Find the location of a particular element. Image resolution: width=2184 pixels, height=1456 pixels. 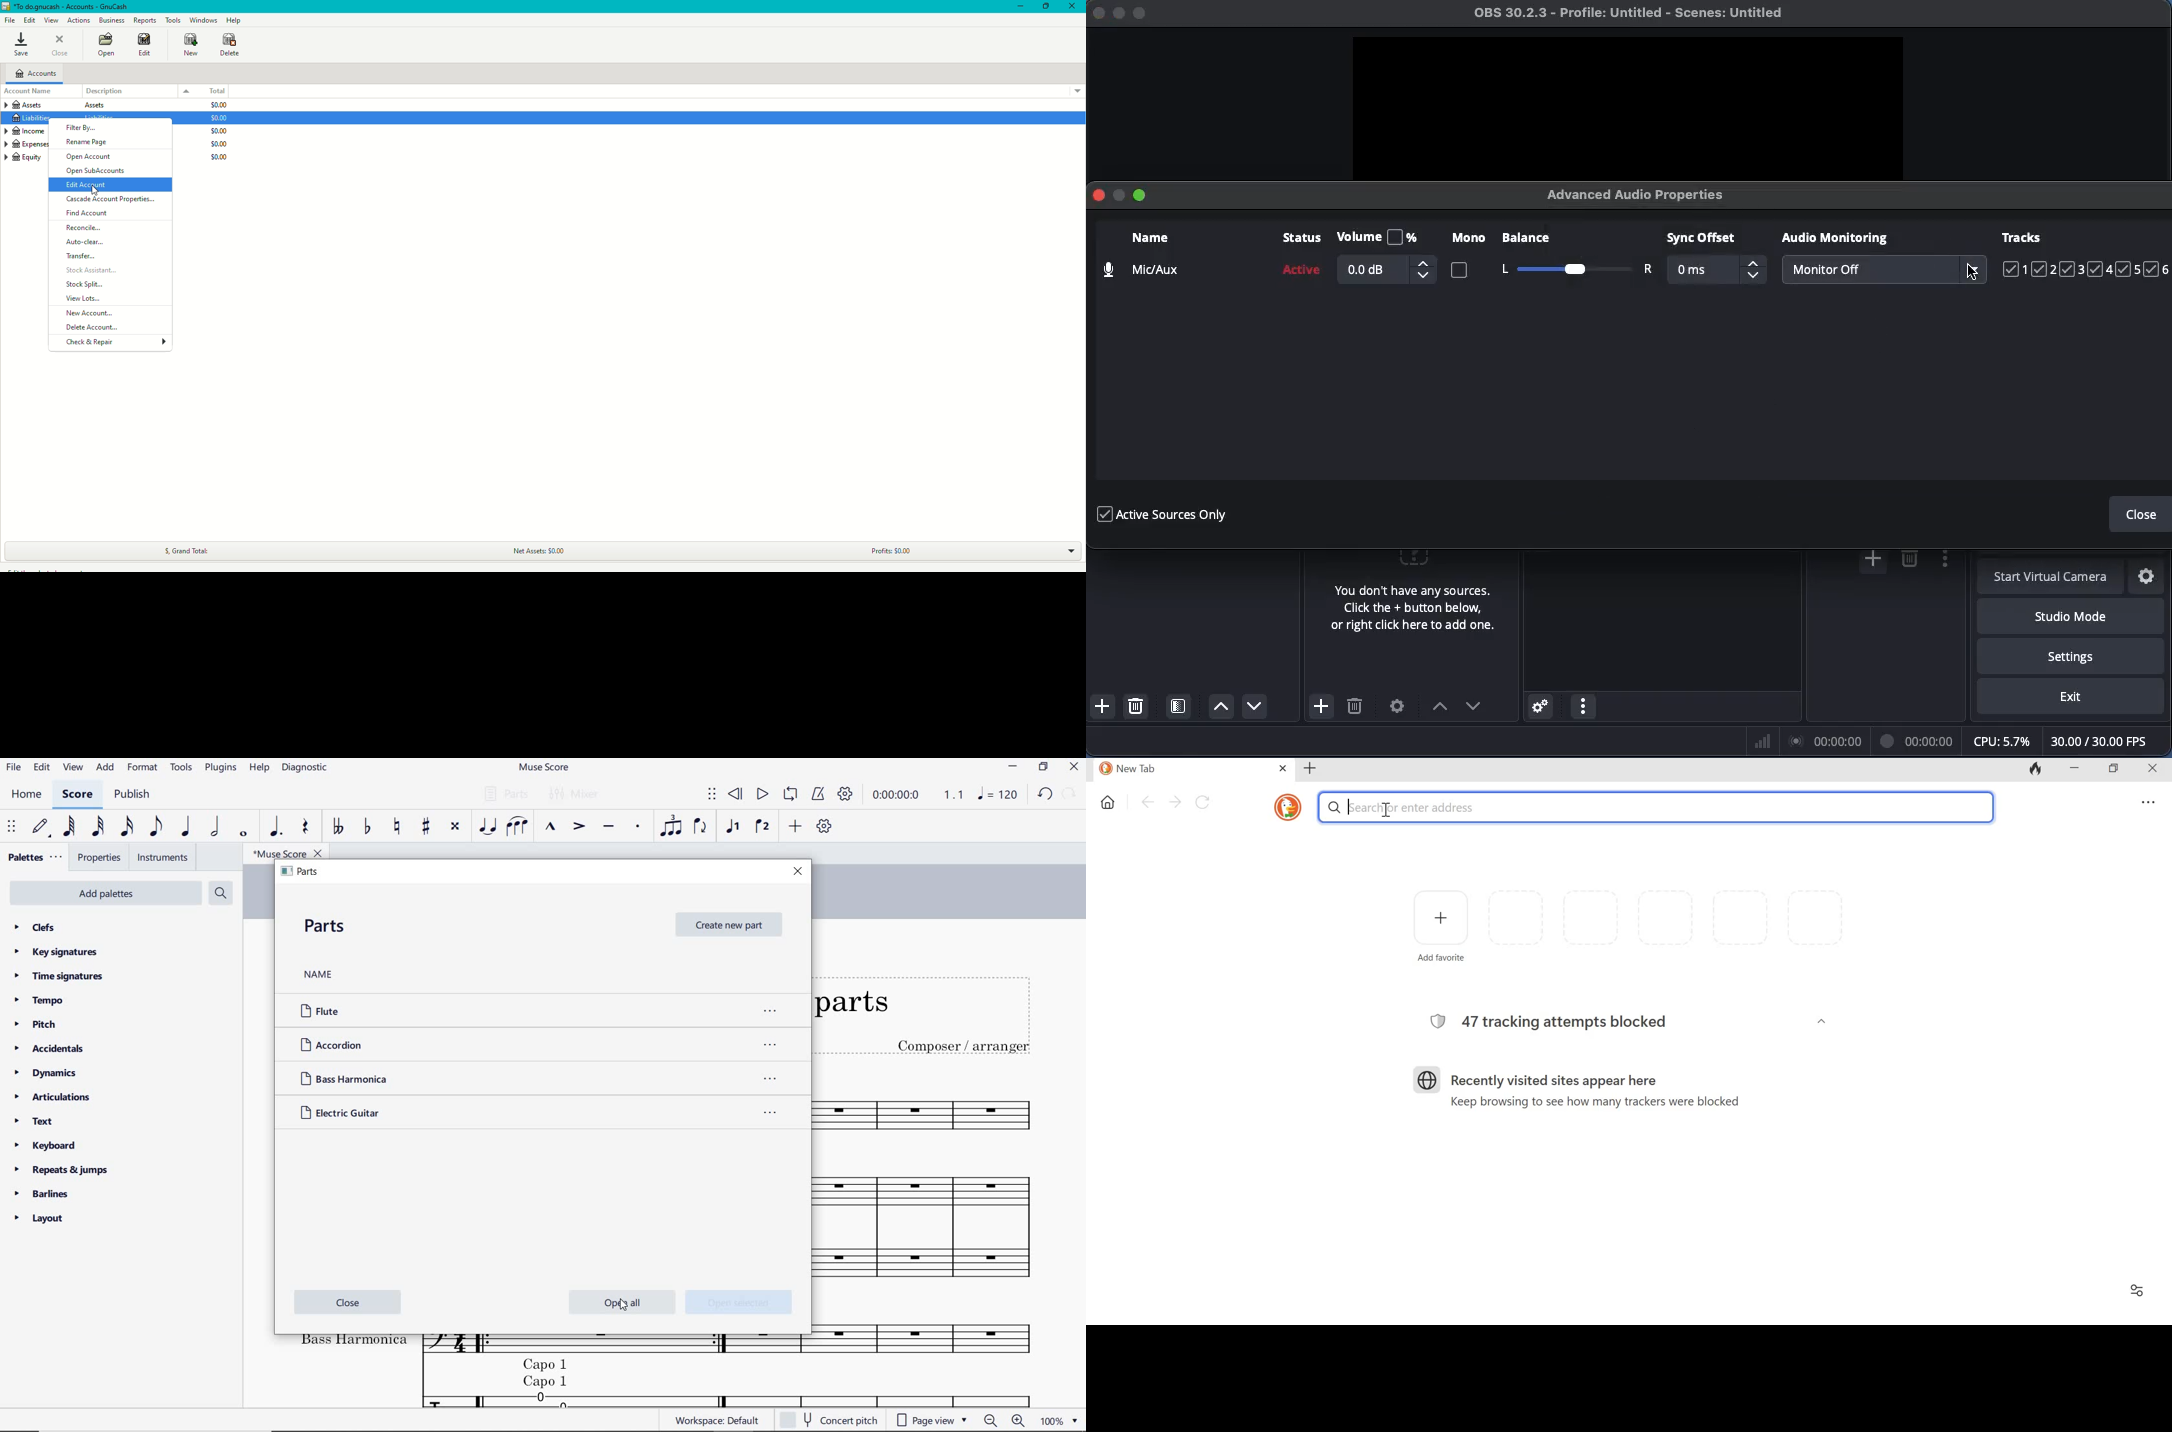

Save is located at coordinates (21, 45).